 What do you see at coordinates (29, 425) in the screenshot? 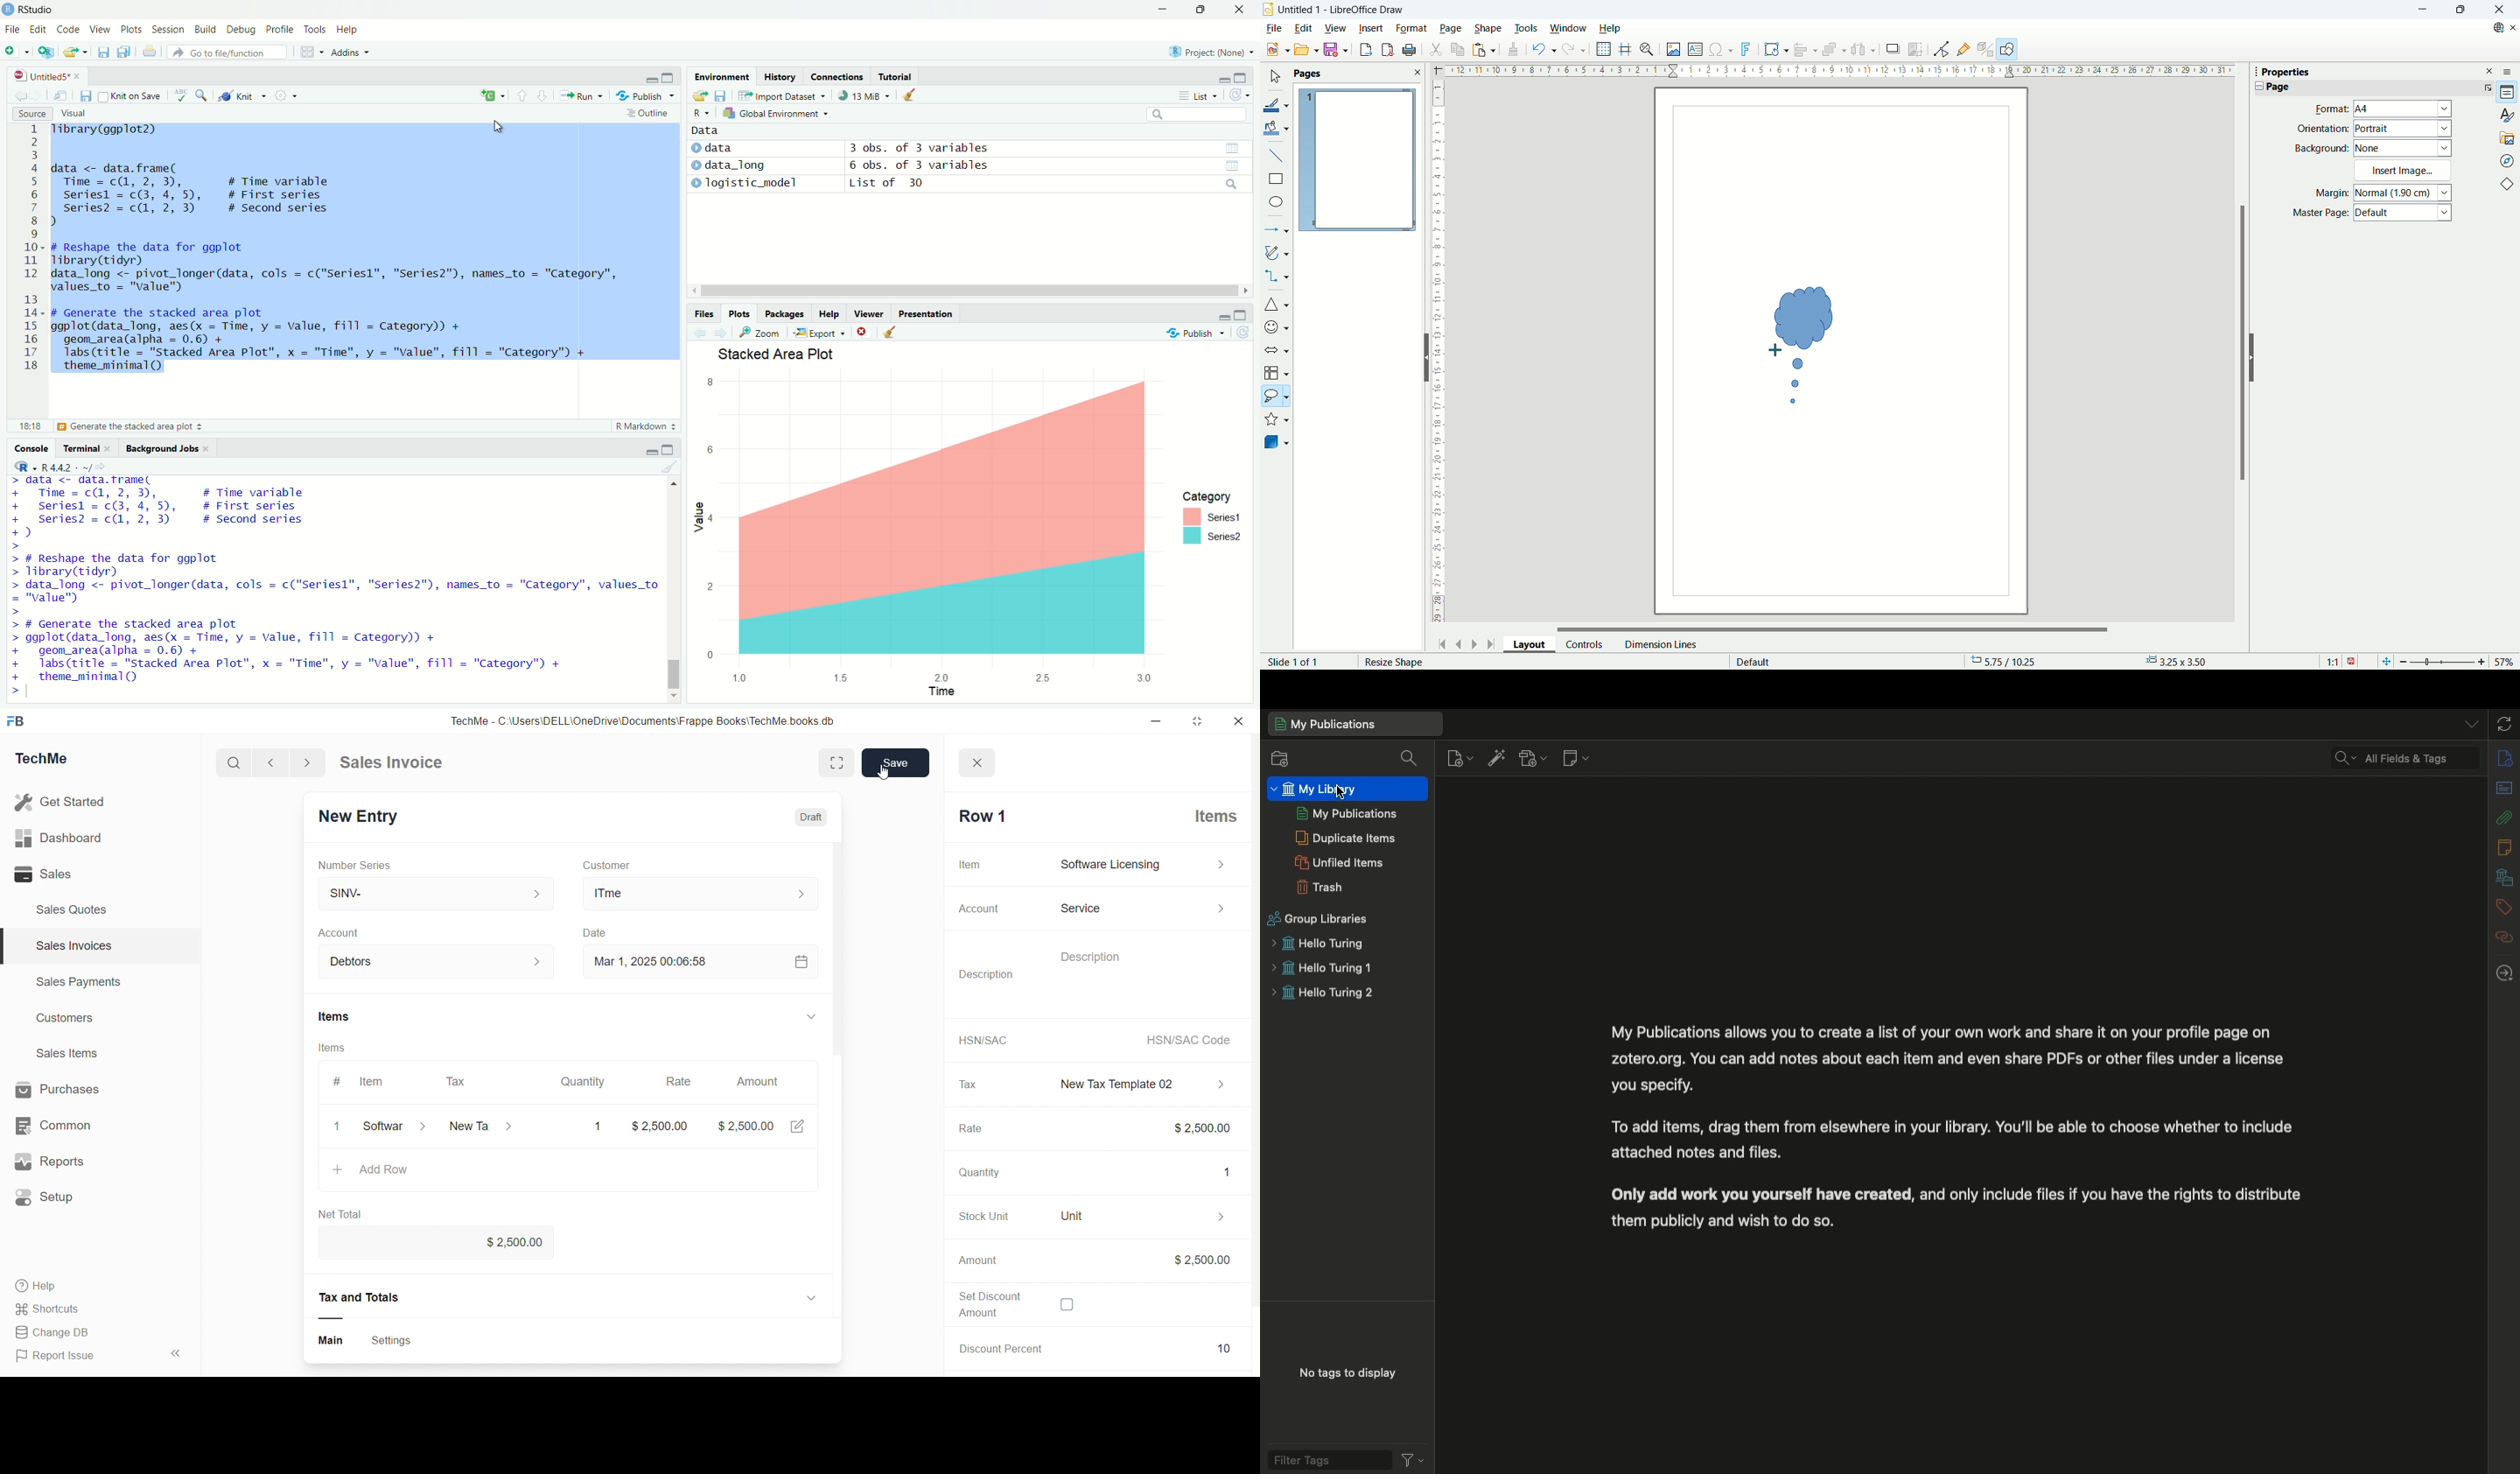
I see `6:42` at bounding box center [29, 425].